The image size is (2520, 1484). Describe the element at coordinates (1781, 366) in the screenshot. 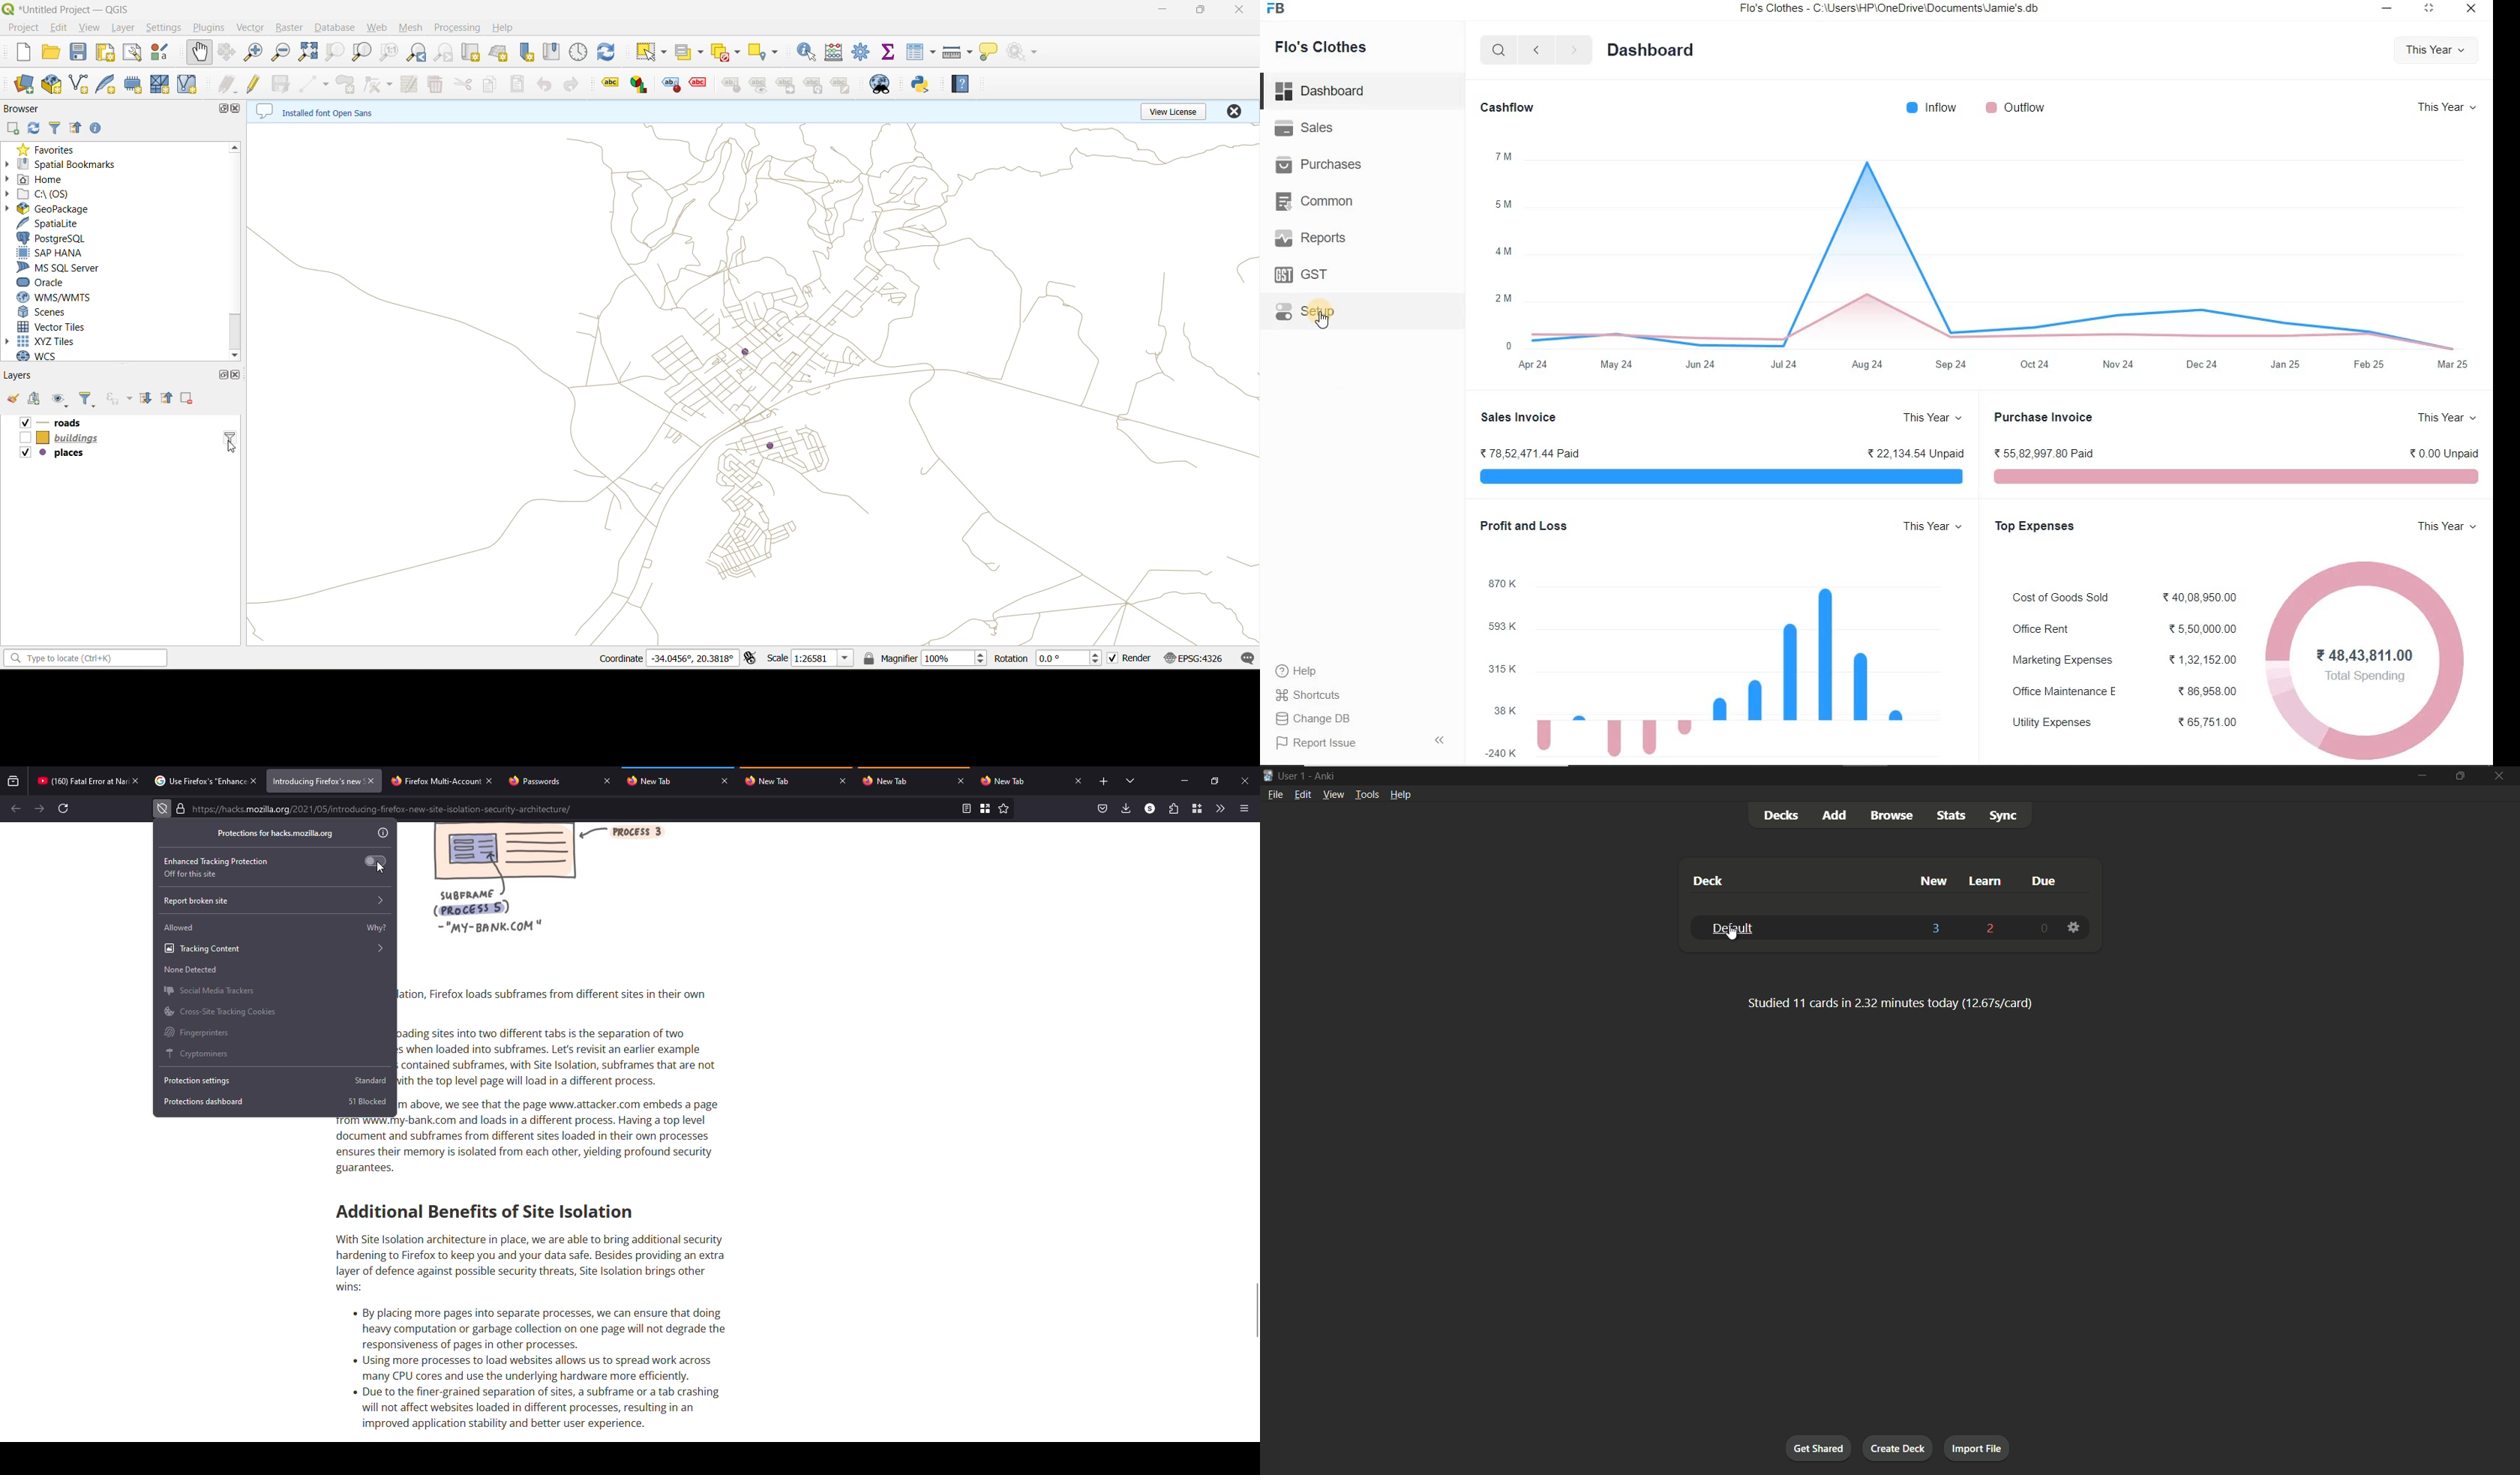

I see `Jul24` at that location.